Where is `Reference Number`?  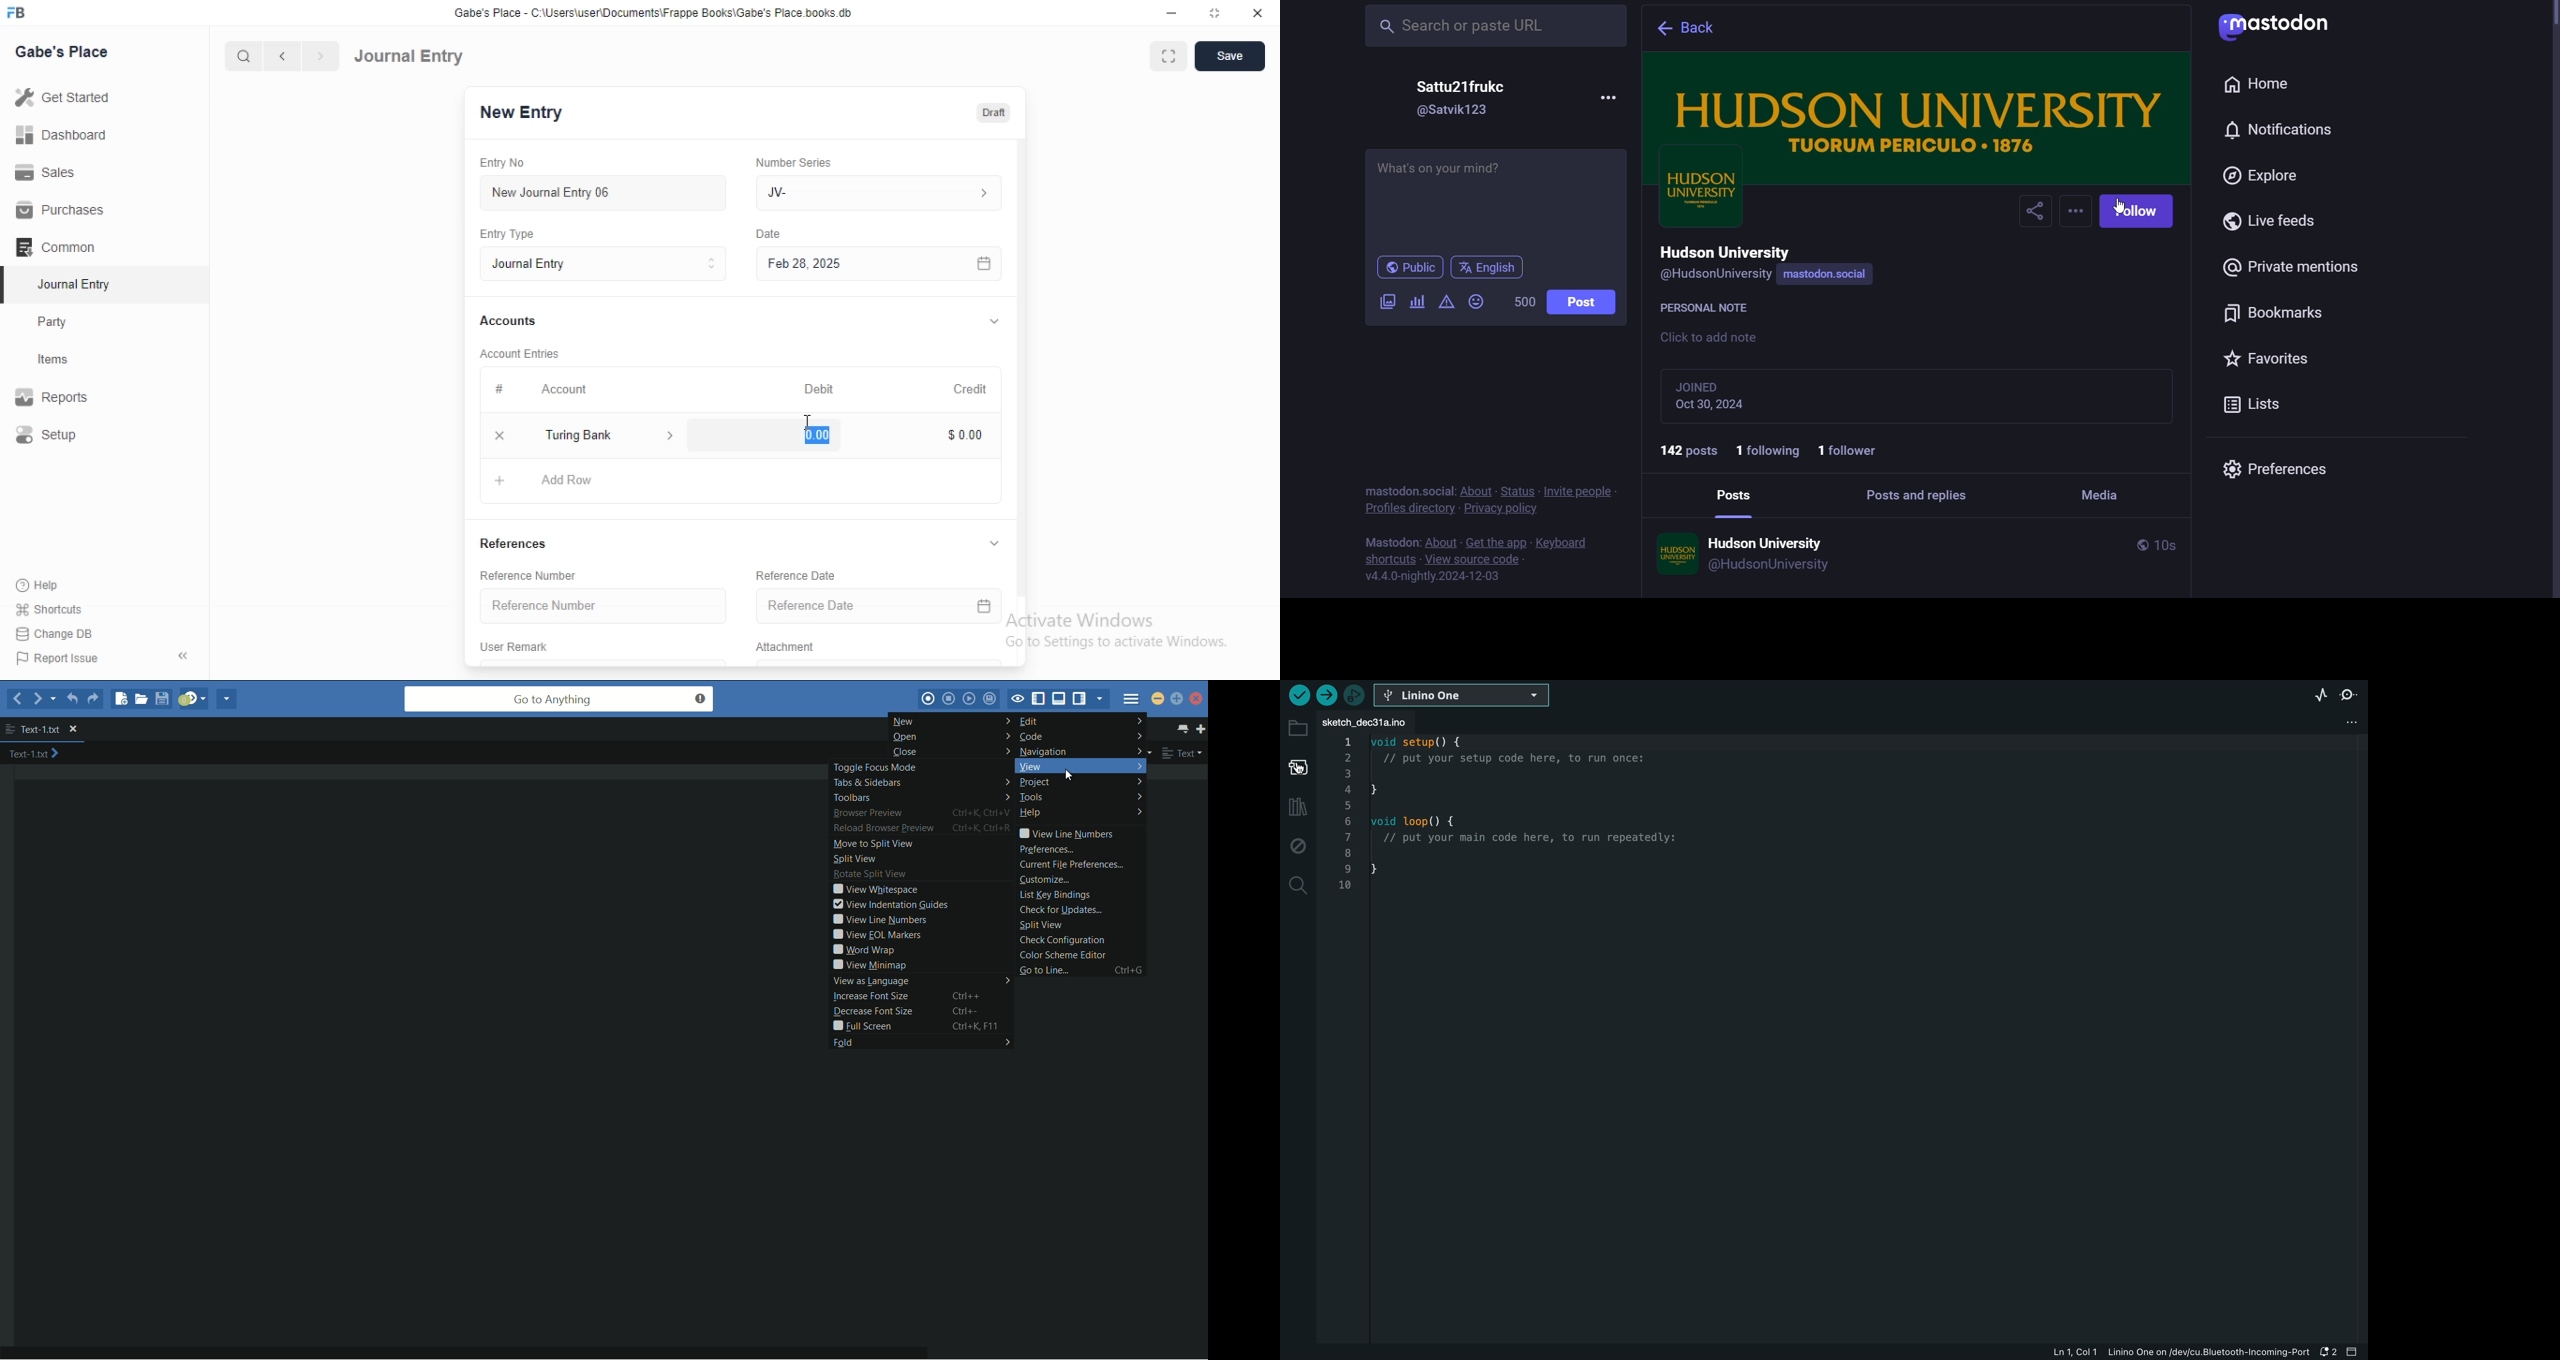 Reference Number is located at coordinates (598, 606).